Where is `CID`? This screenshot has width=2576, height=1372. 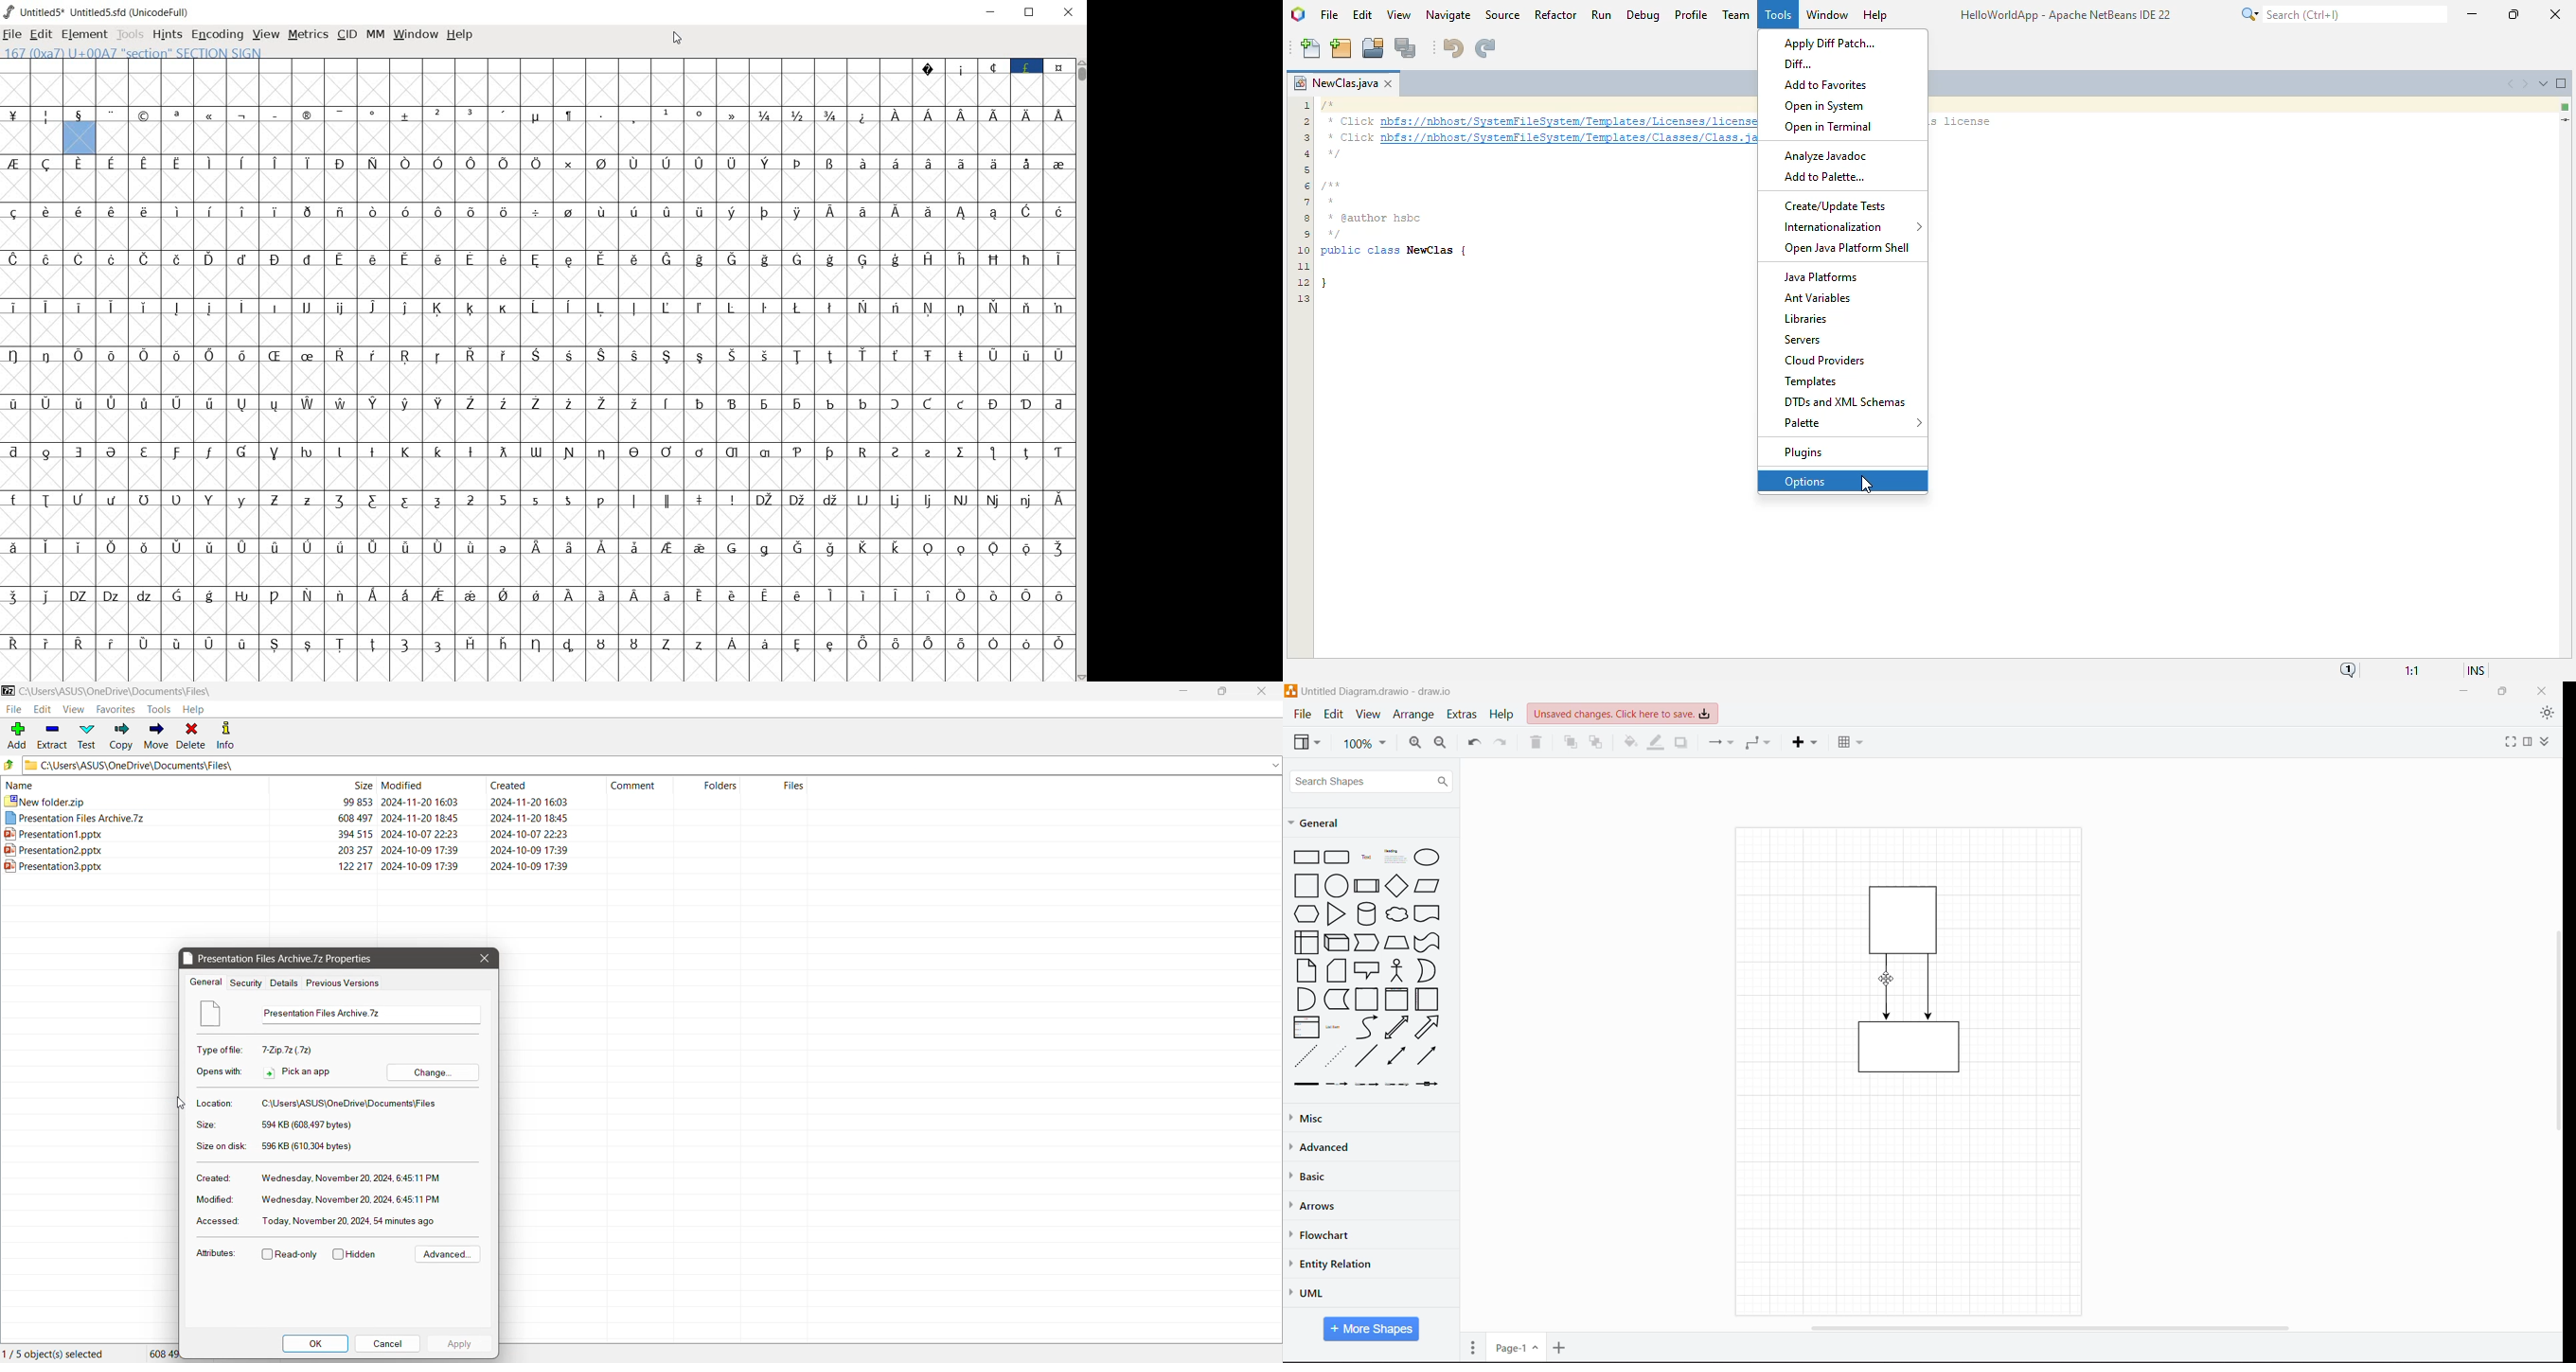
CID is located at coordinates (347, 35).